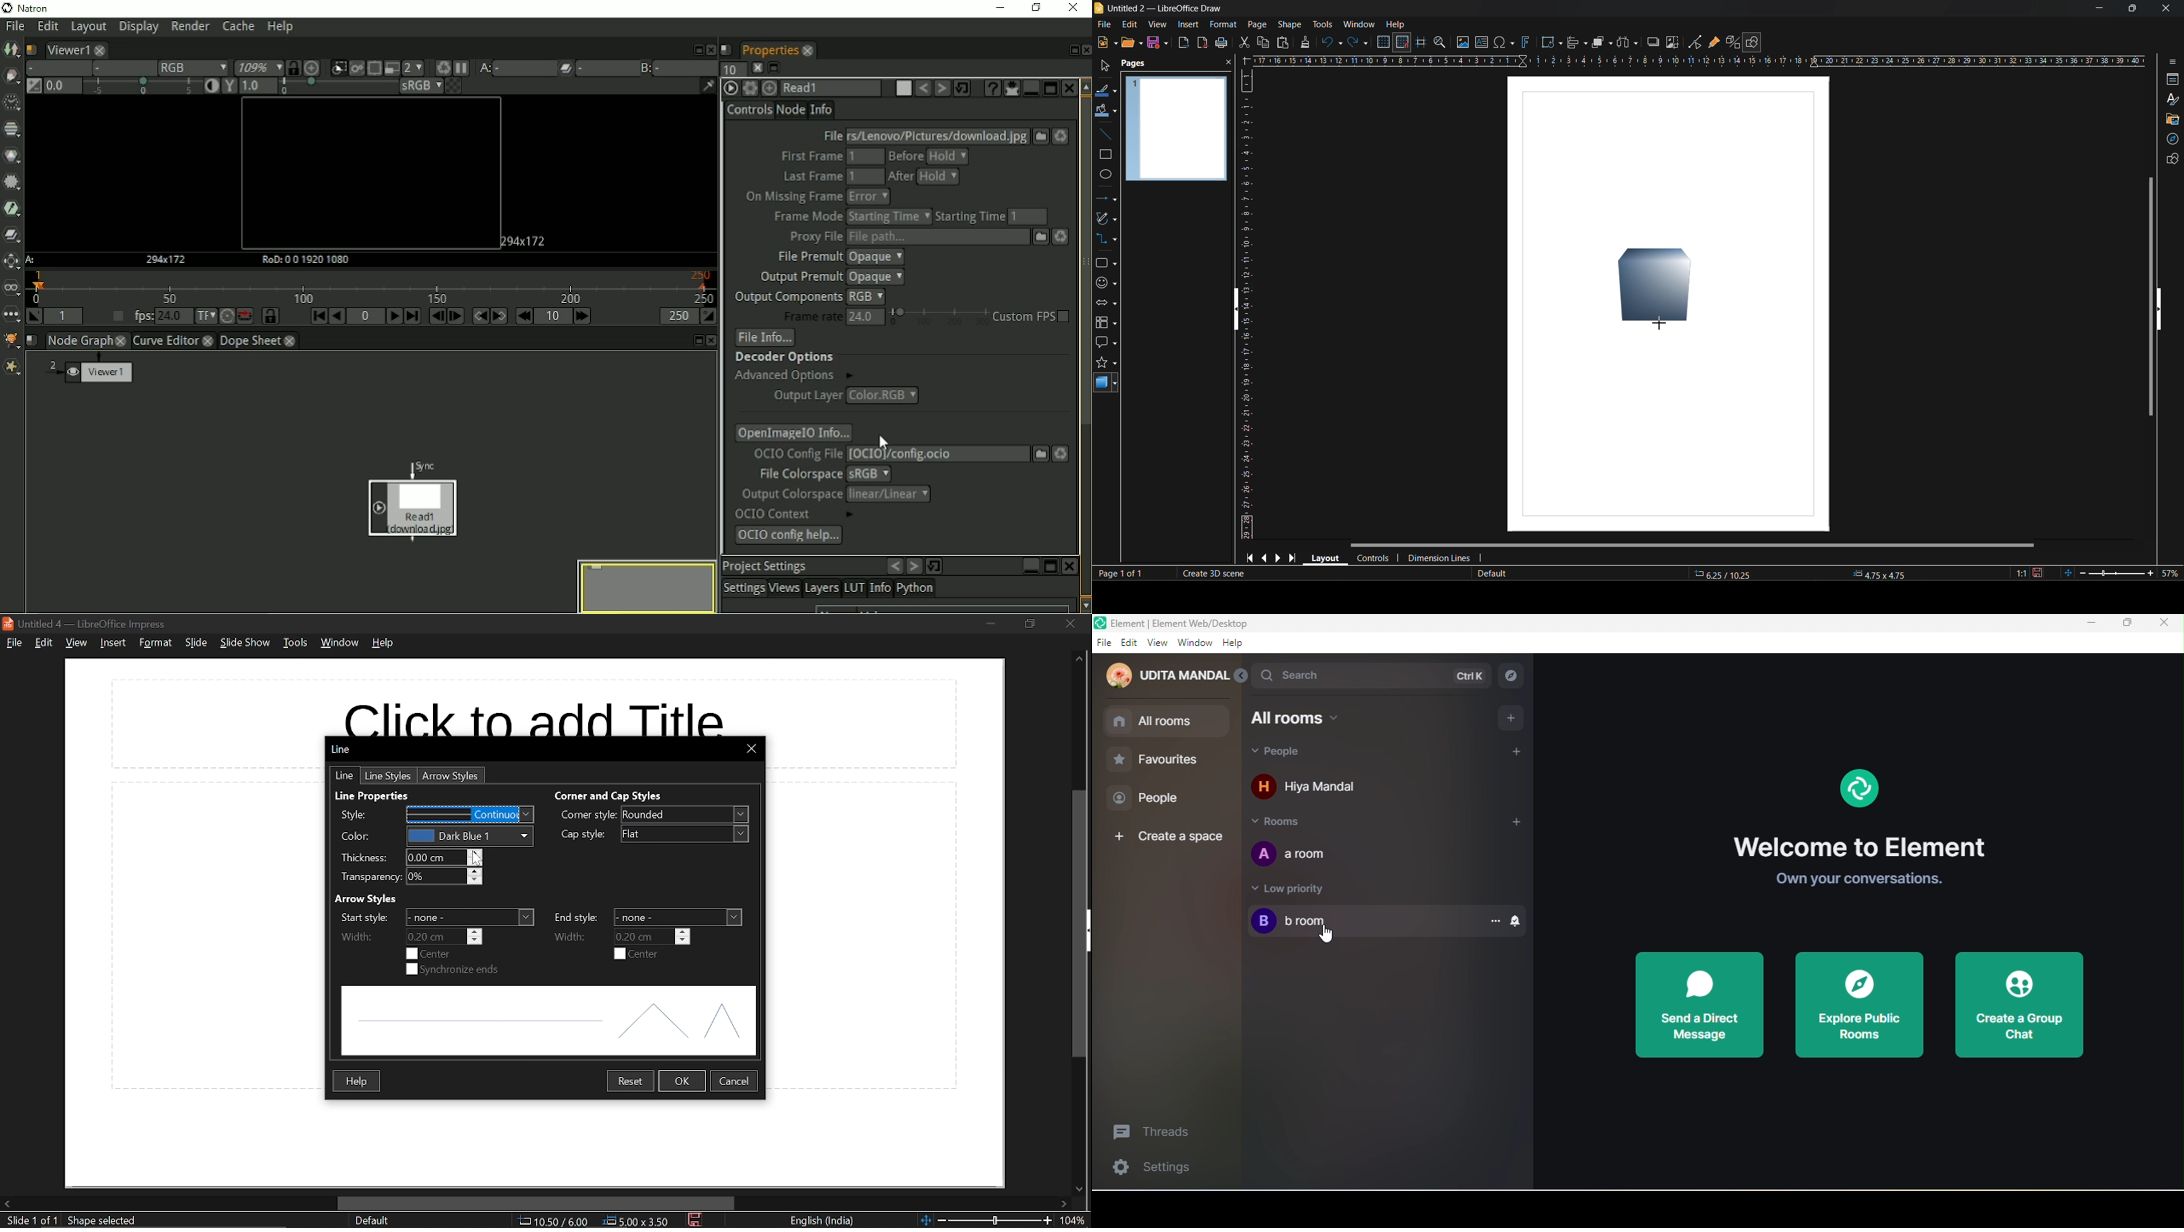 The image size is (2184, 1232). I want to click on cut, so click(1246, 43).